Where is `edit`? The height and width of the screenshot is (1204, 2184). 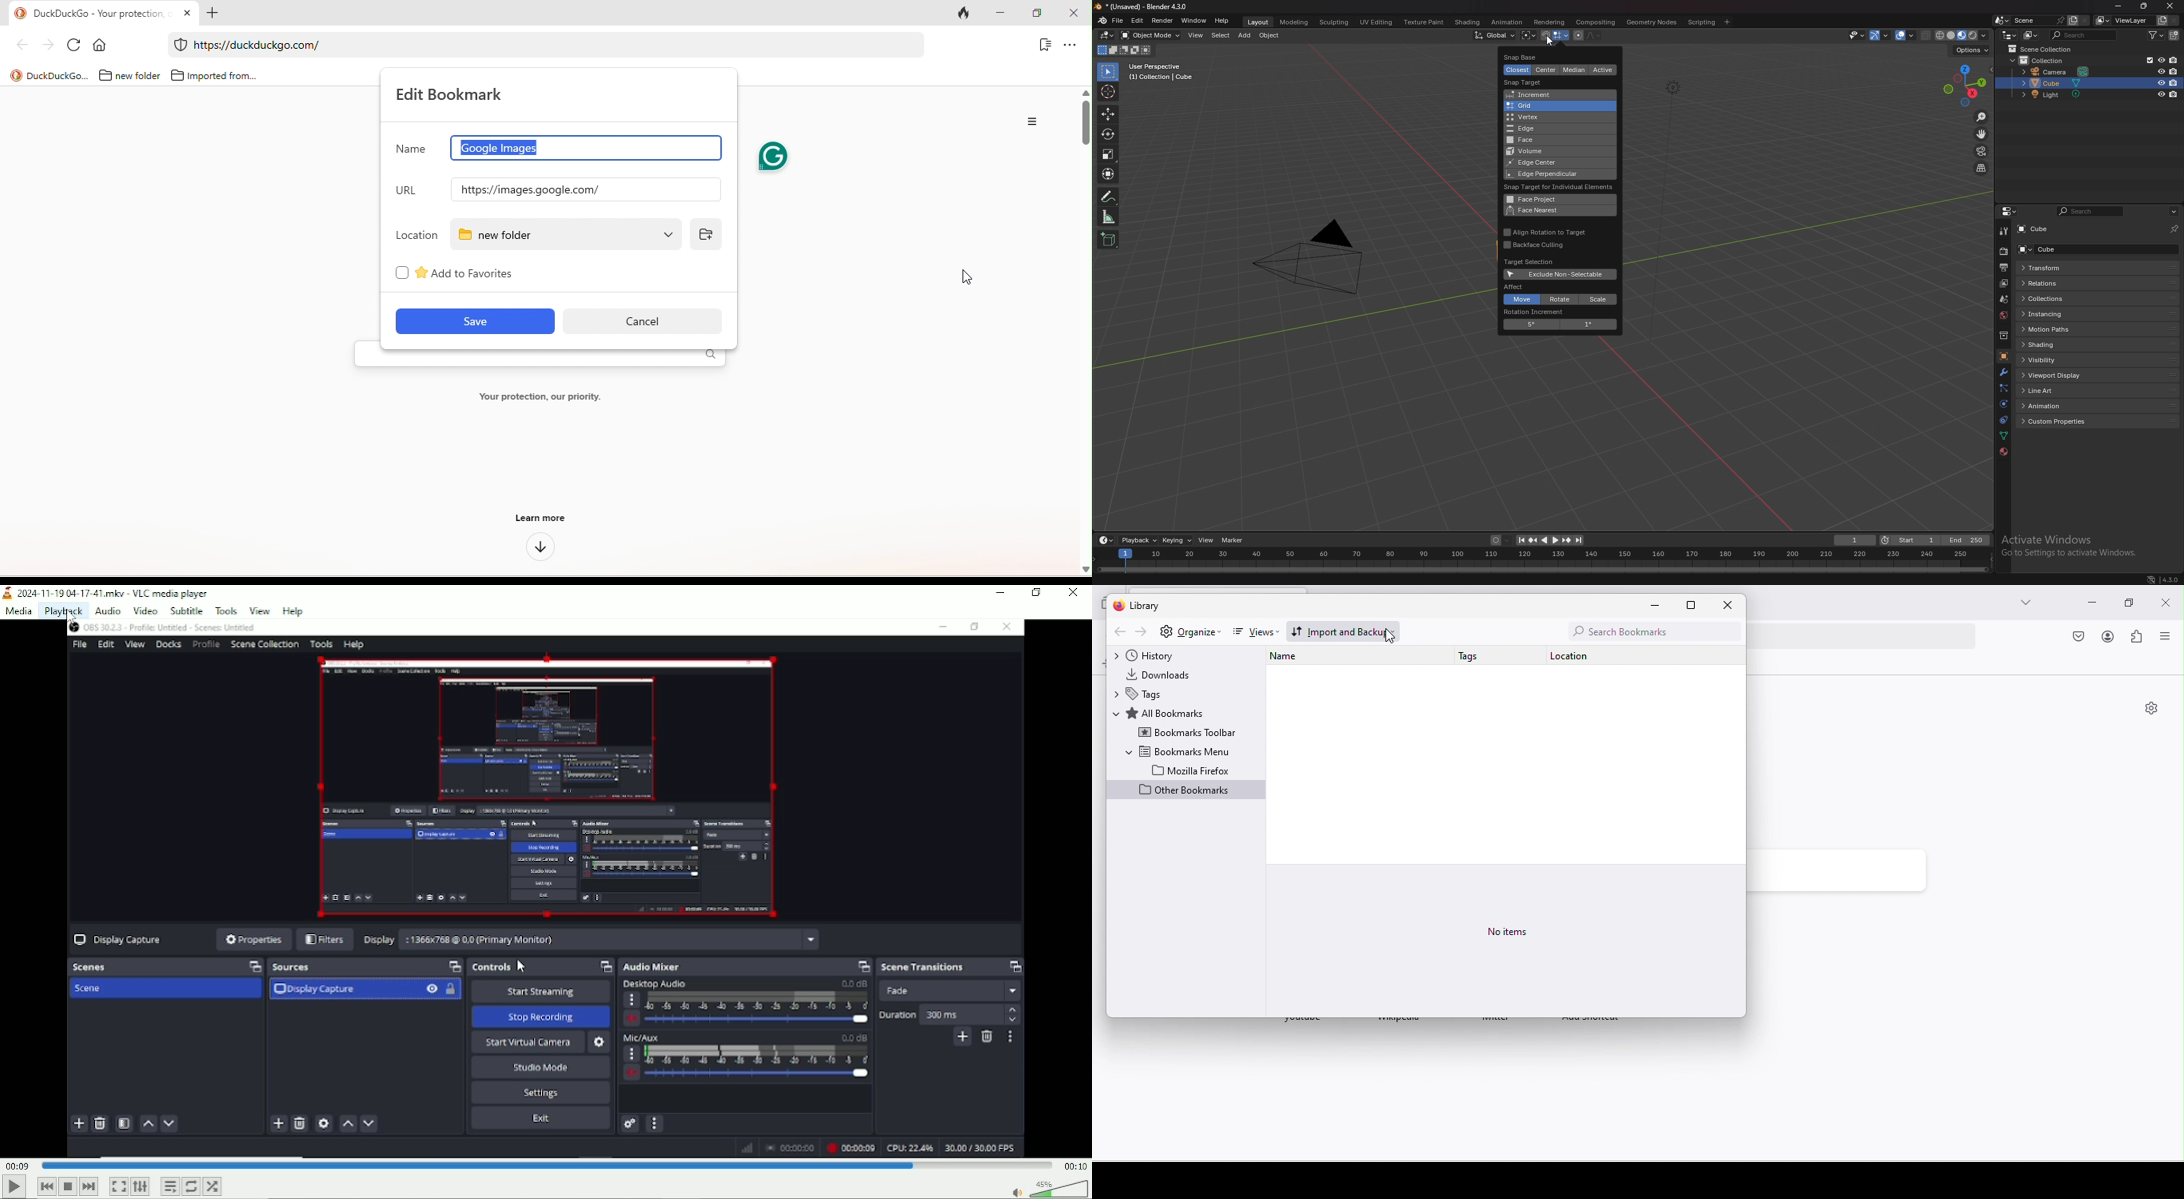 edit is located at coordinates (1137, 21).